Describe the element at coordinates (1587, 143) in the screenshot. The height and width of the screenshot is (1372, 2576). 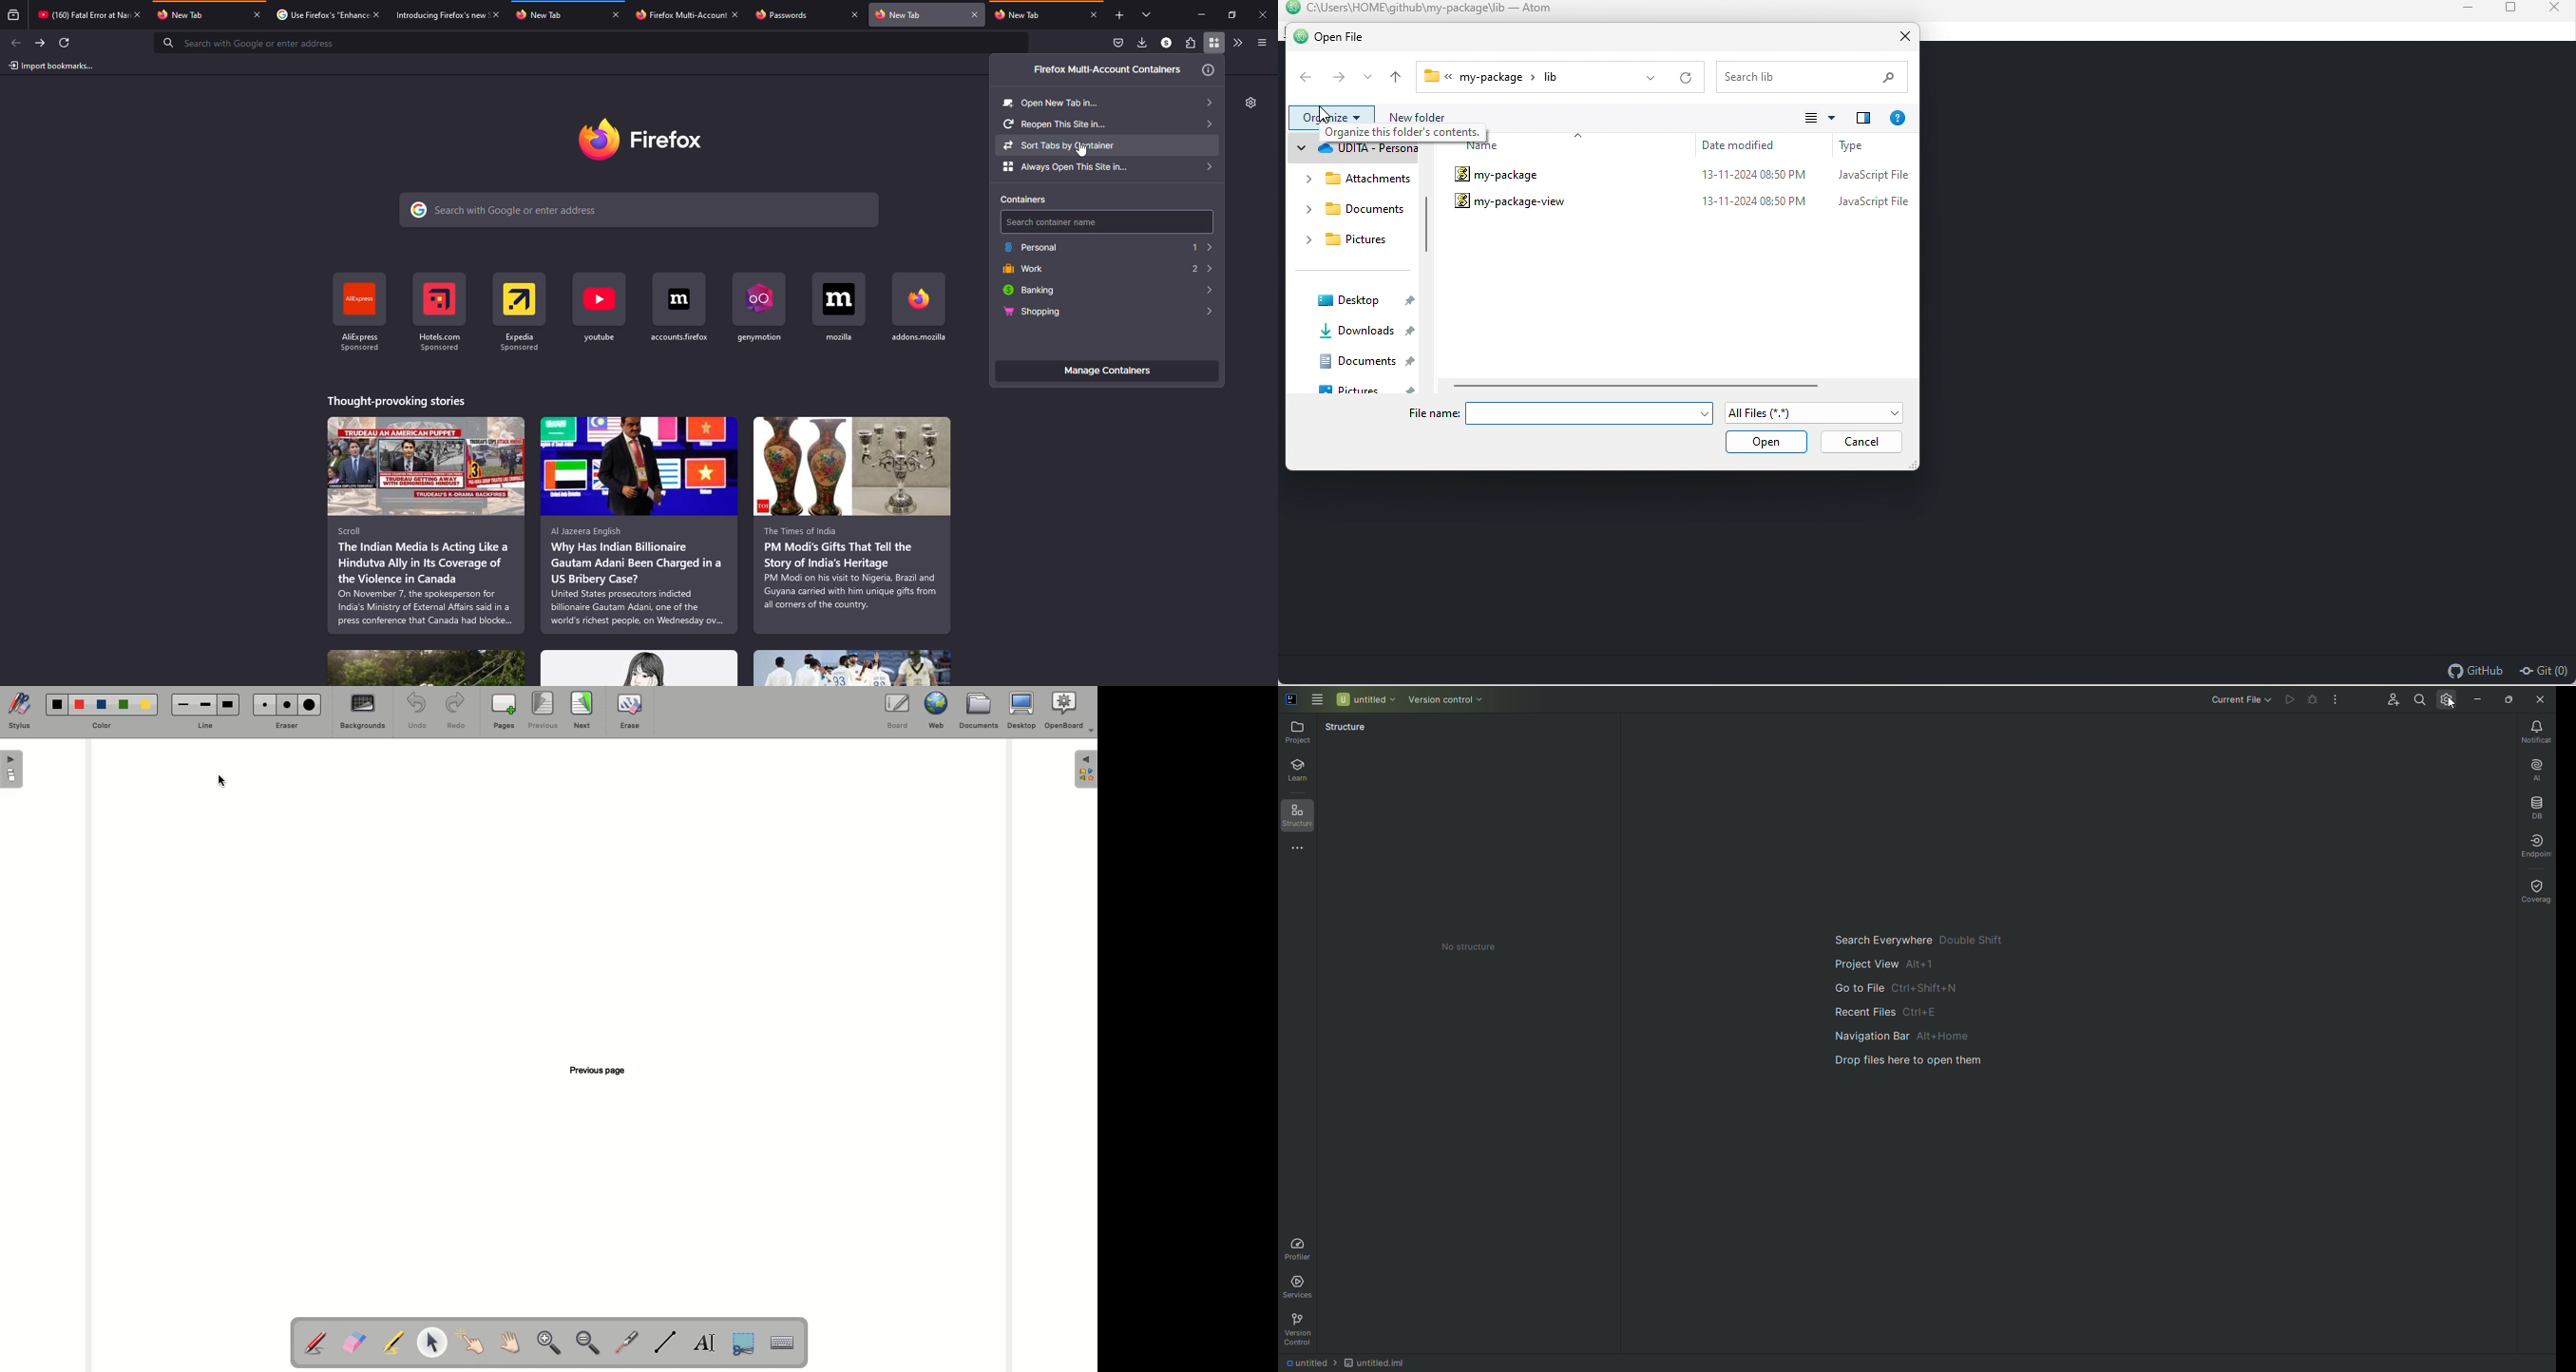
I see `sort order` at that location.